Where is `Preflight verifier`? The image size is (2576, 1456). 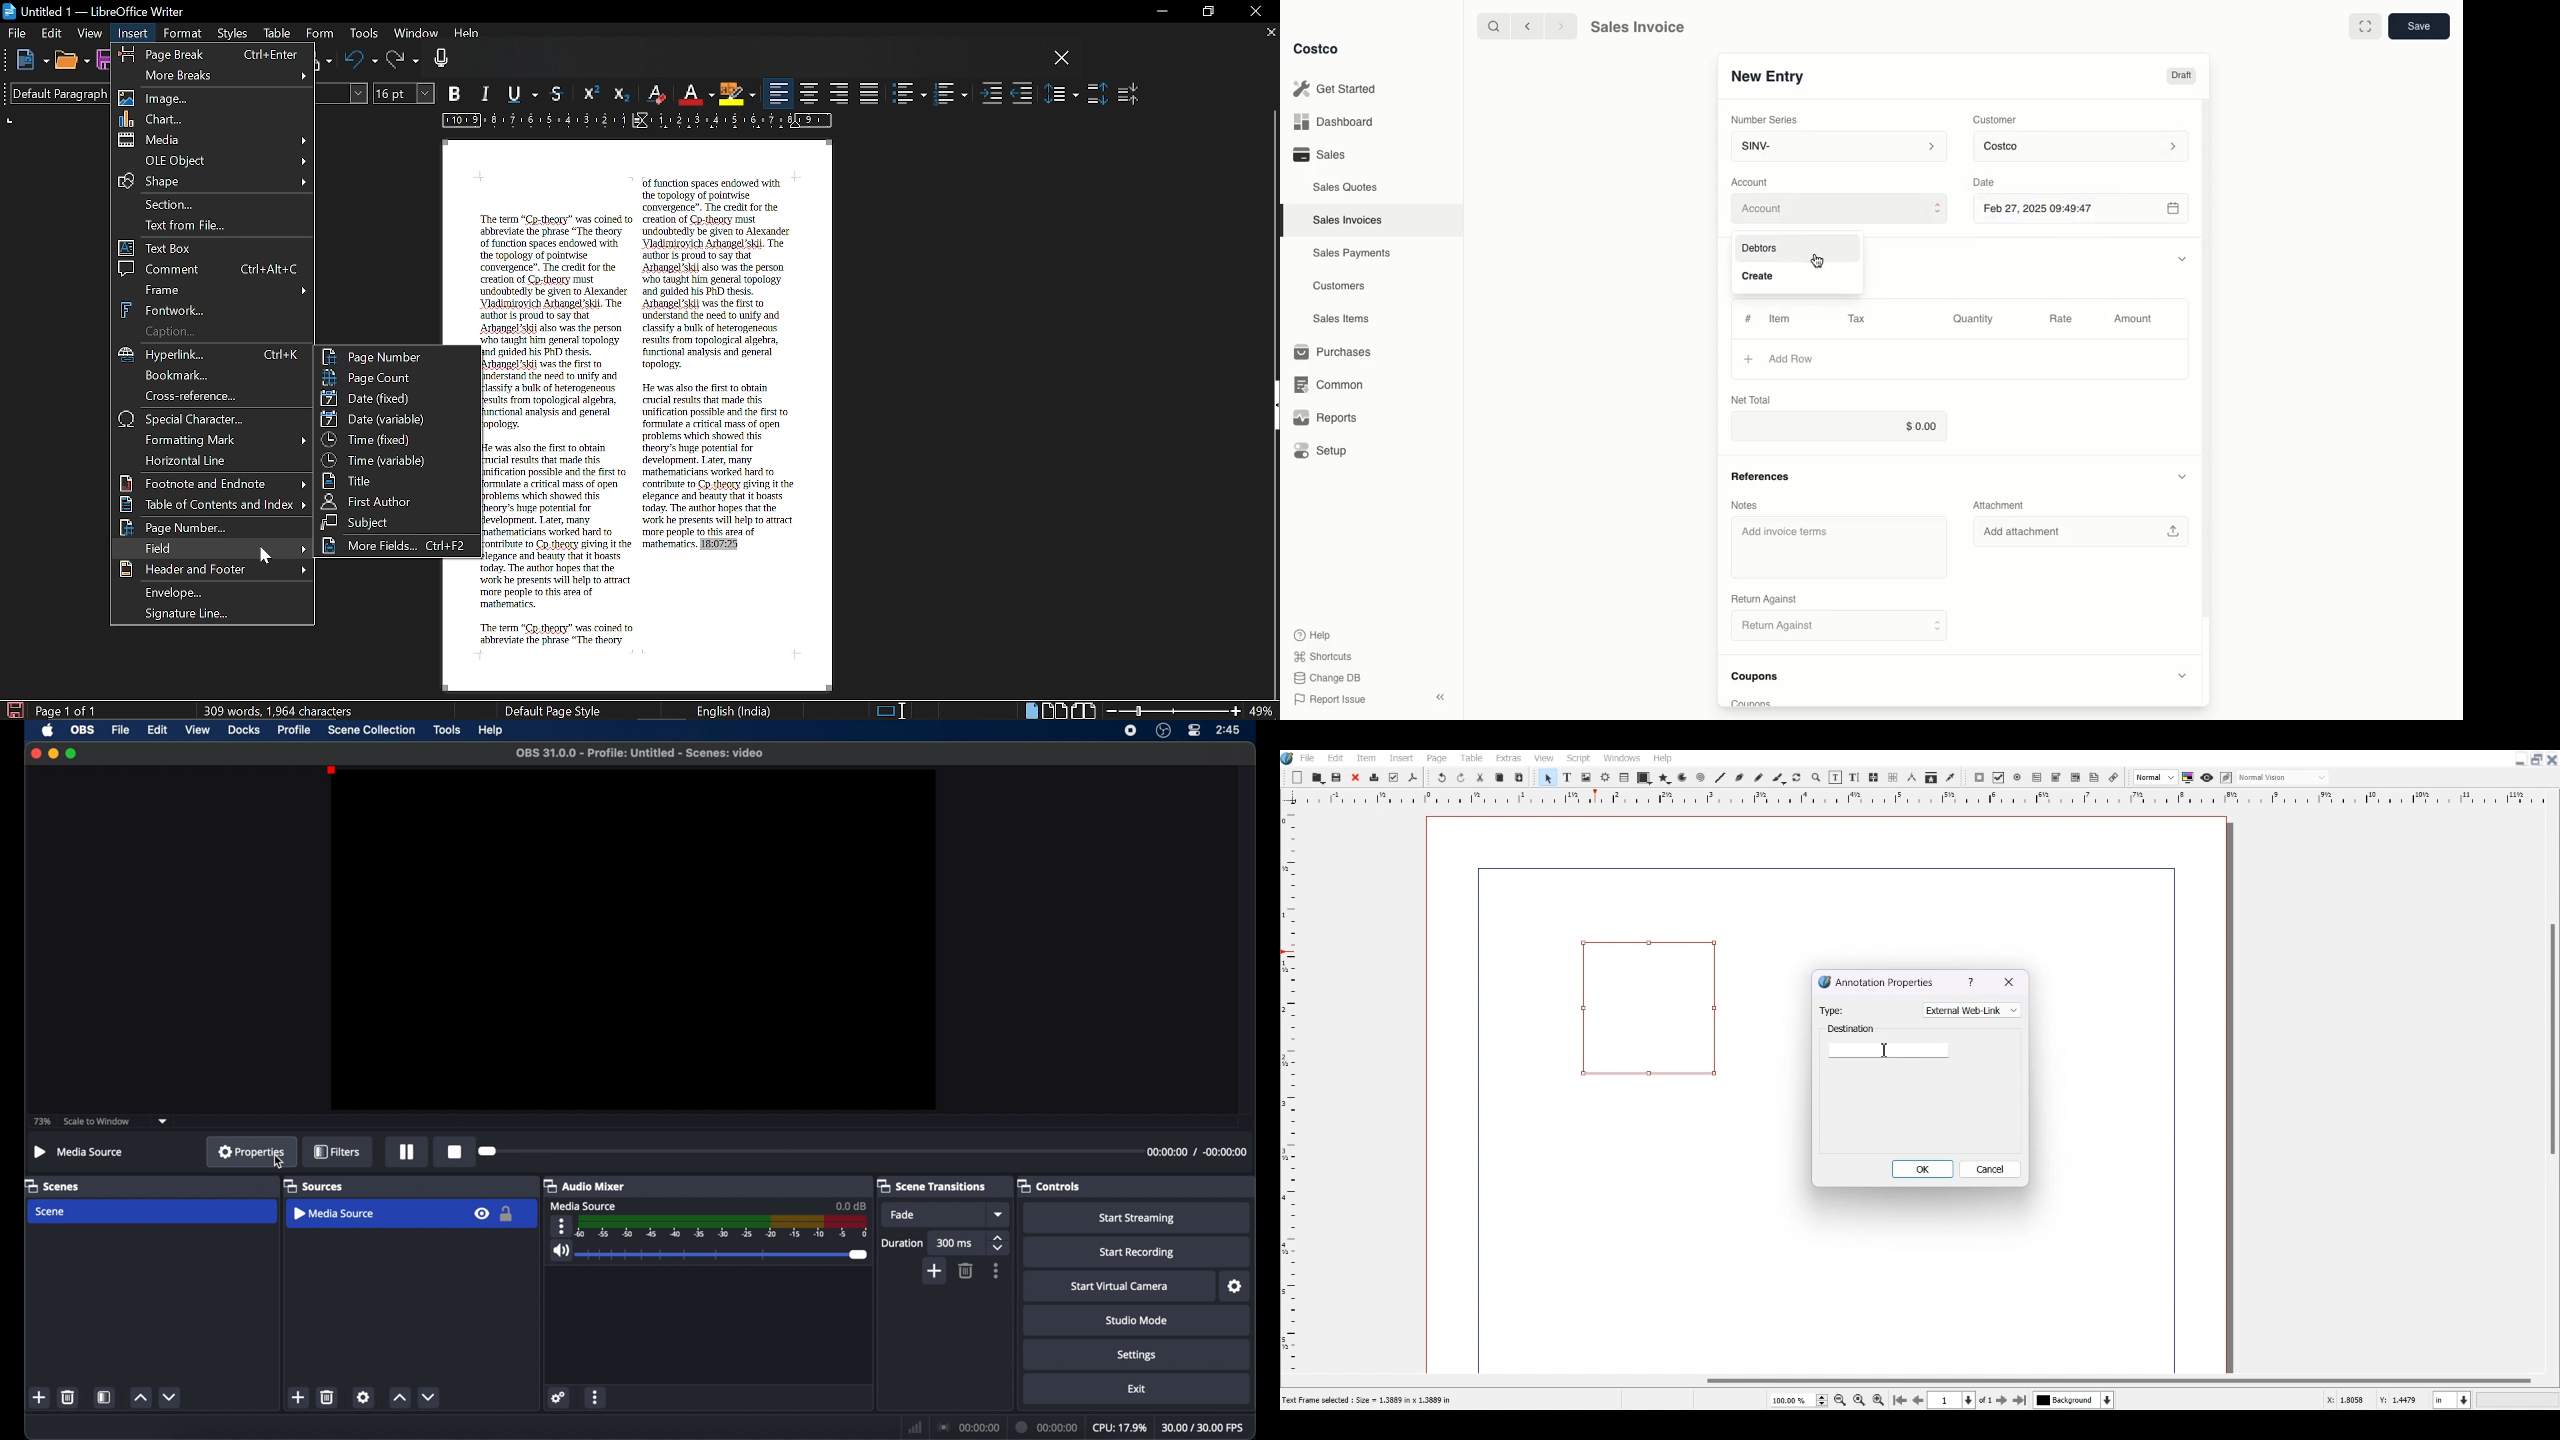
Preflight verifier is located at coordinates (1393, 778).